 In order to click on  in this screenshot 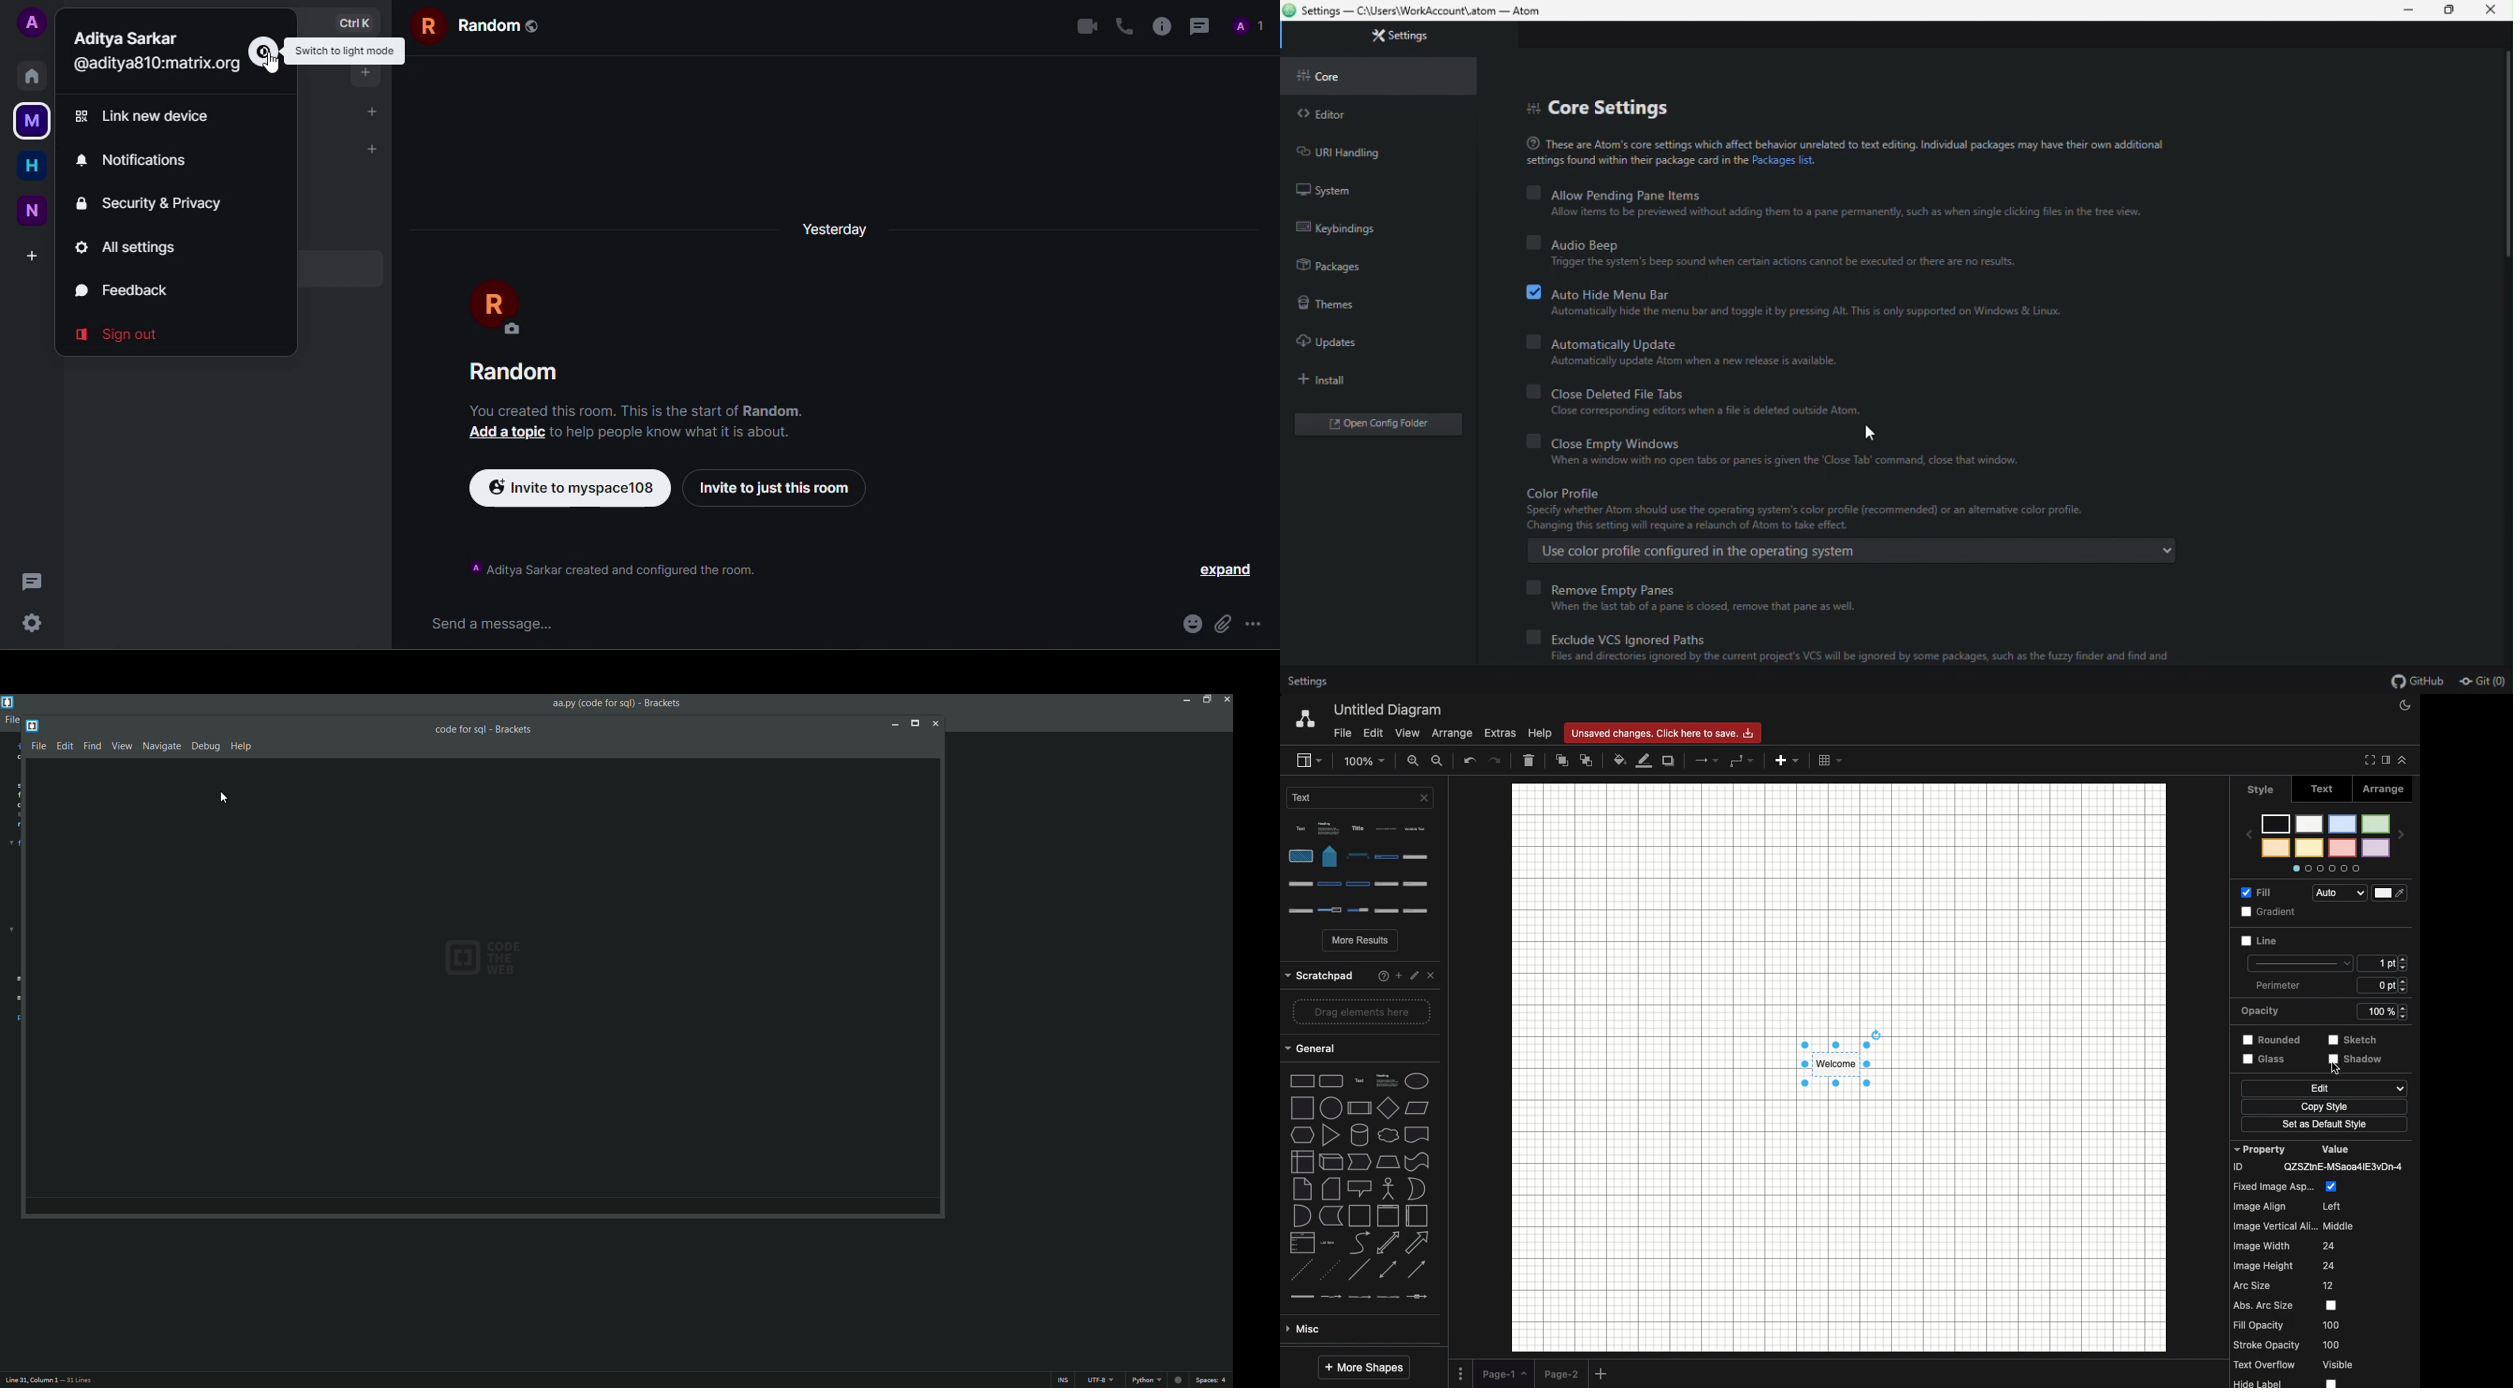, I will do `click(1359, 971)`.